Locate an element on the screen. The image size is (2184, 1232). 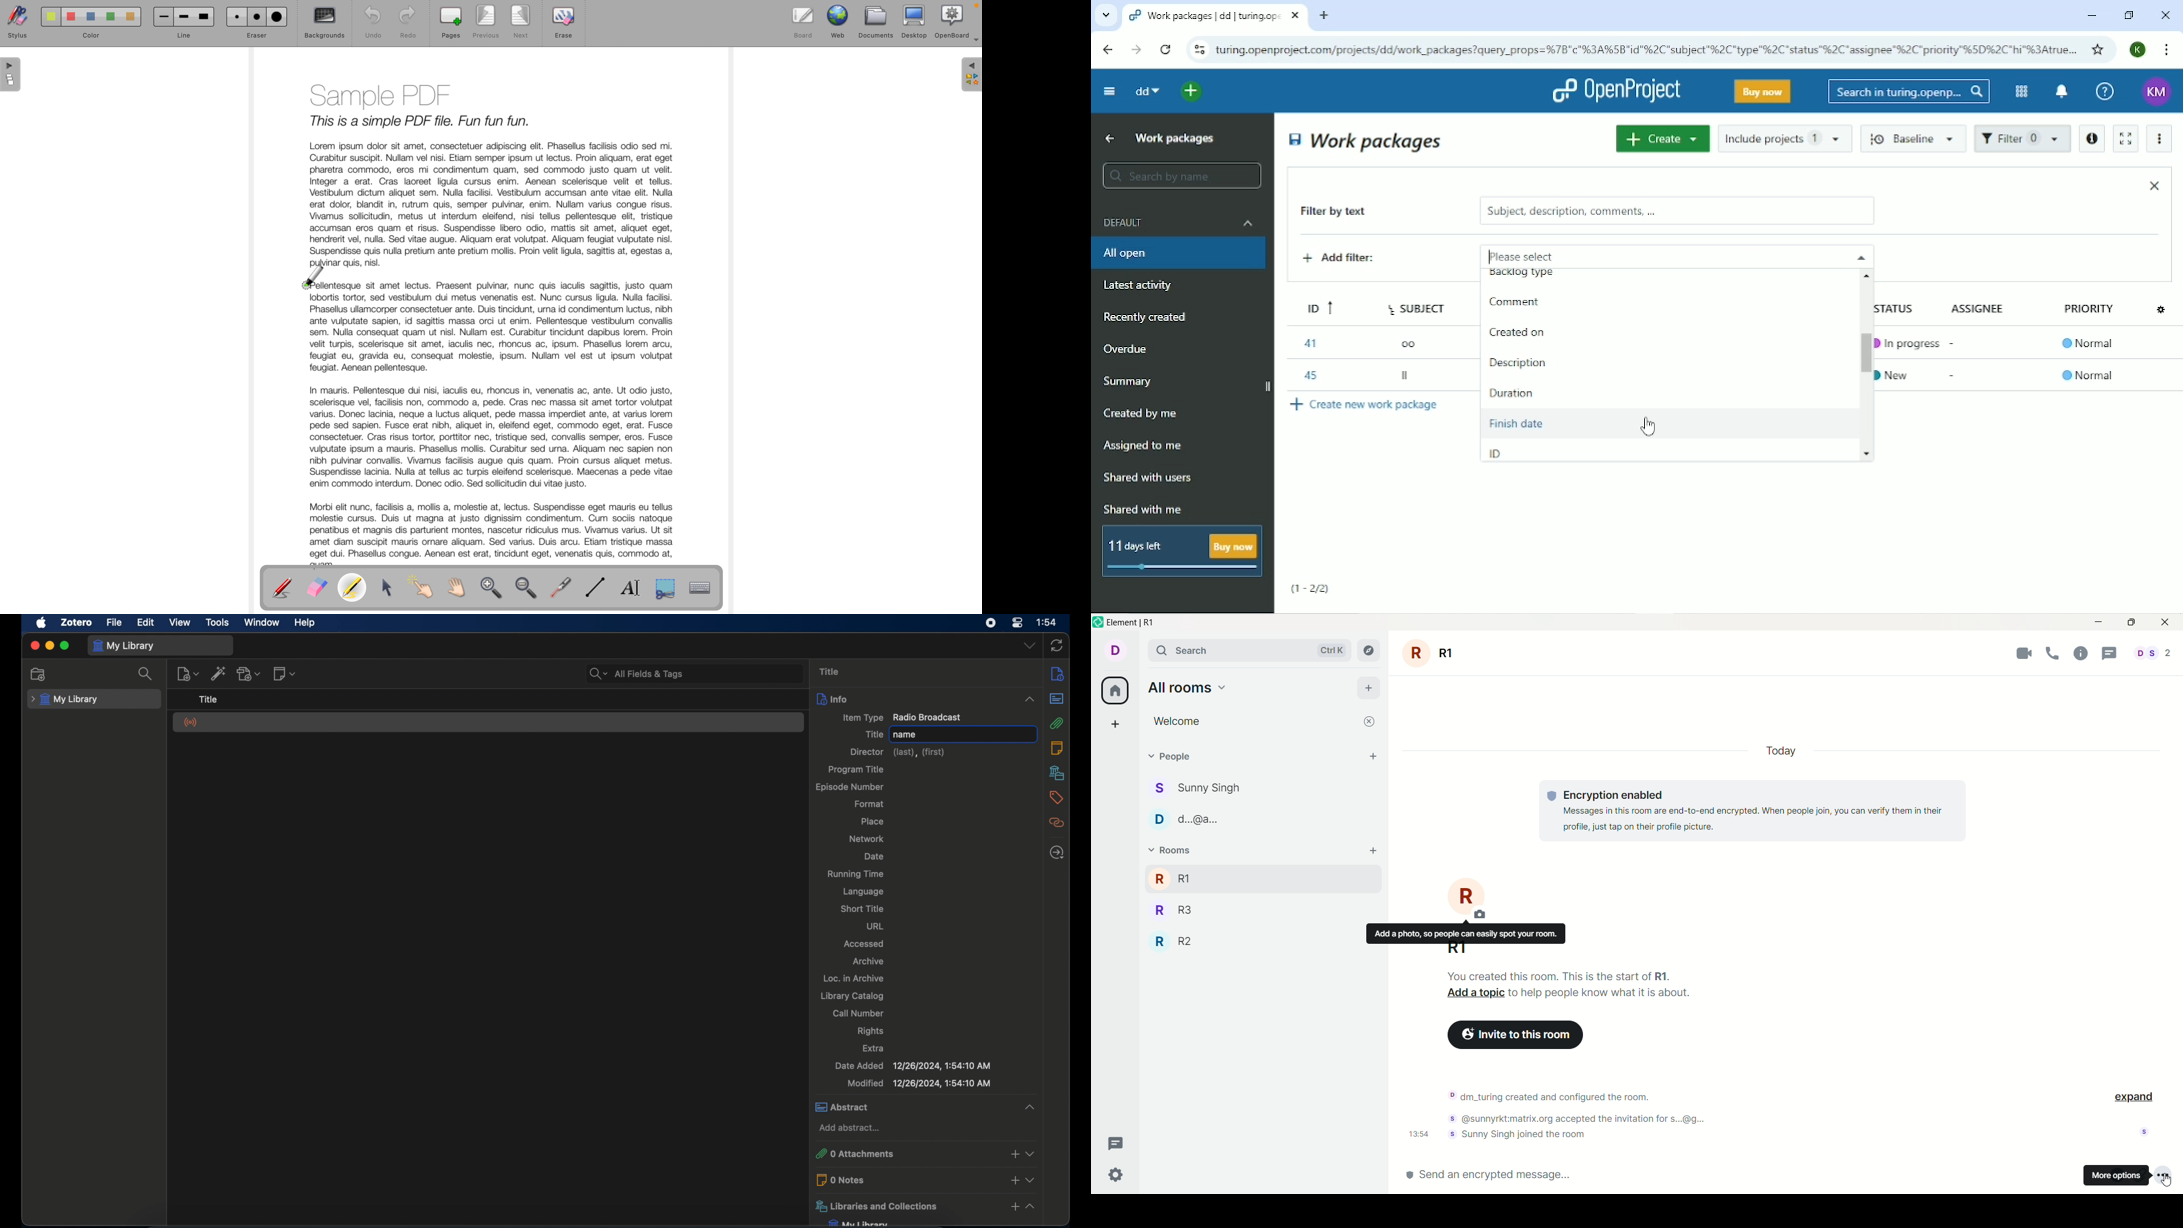
title is located at coordinates (873, 734).